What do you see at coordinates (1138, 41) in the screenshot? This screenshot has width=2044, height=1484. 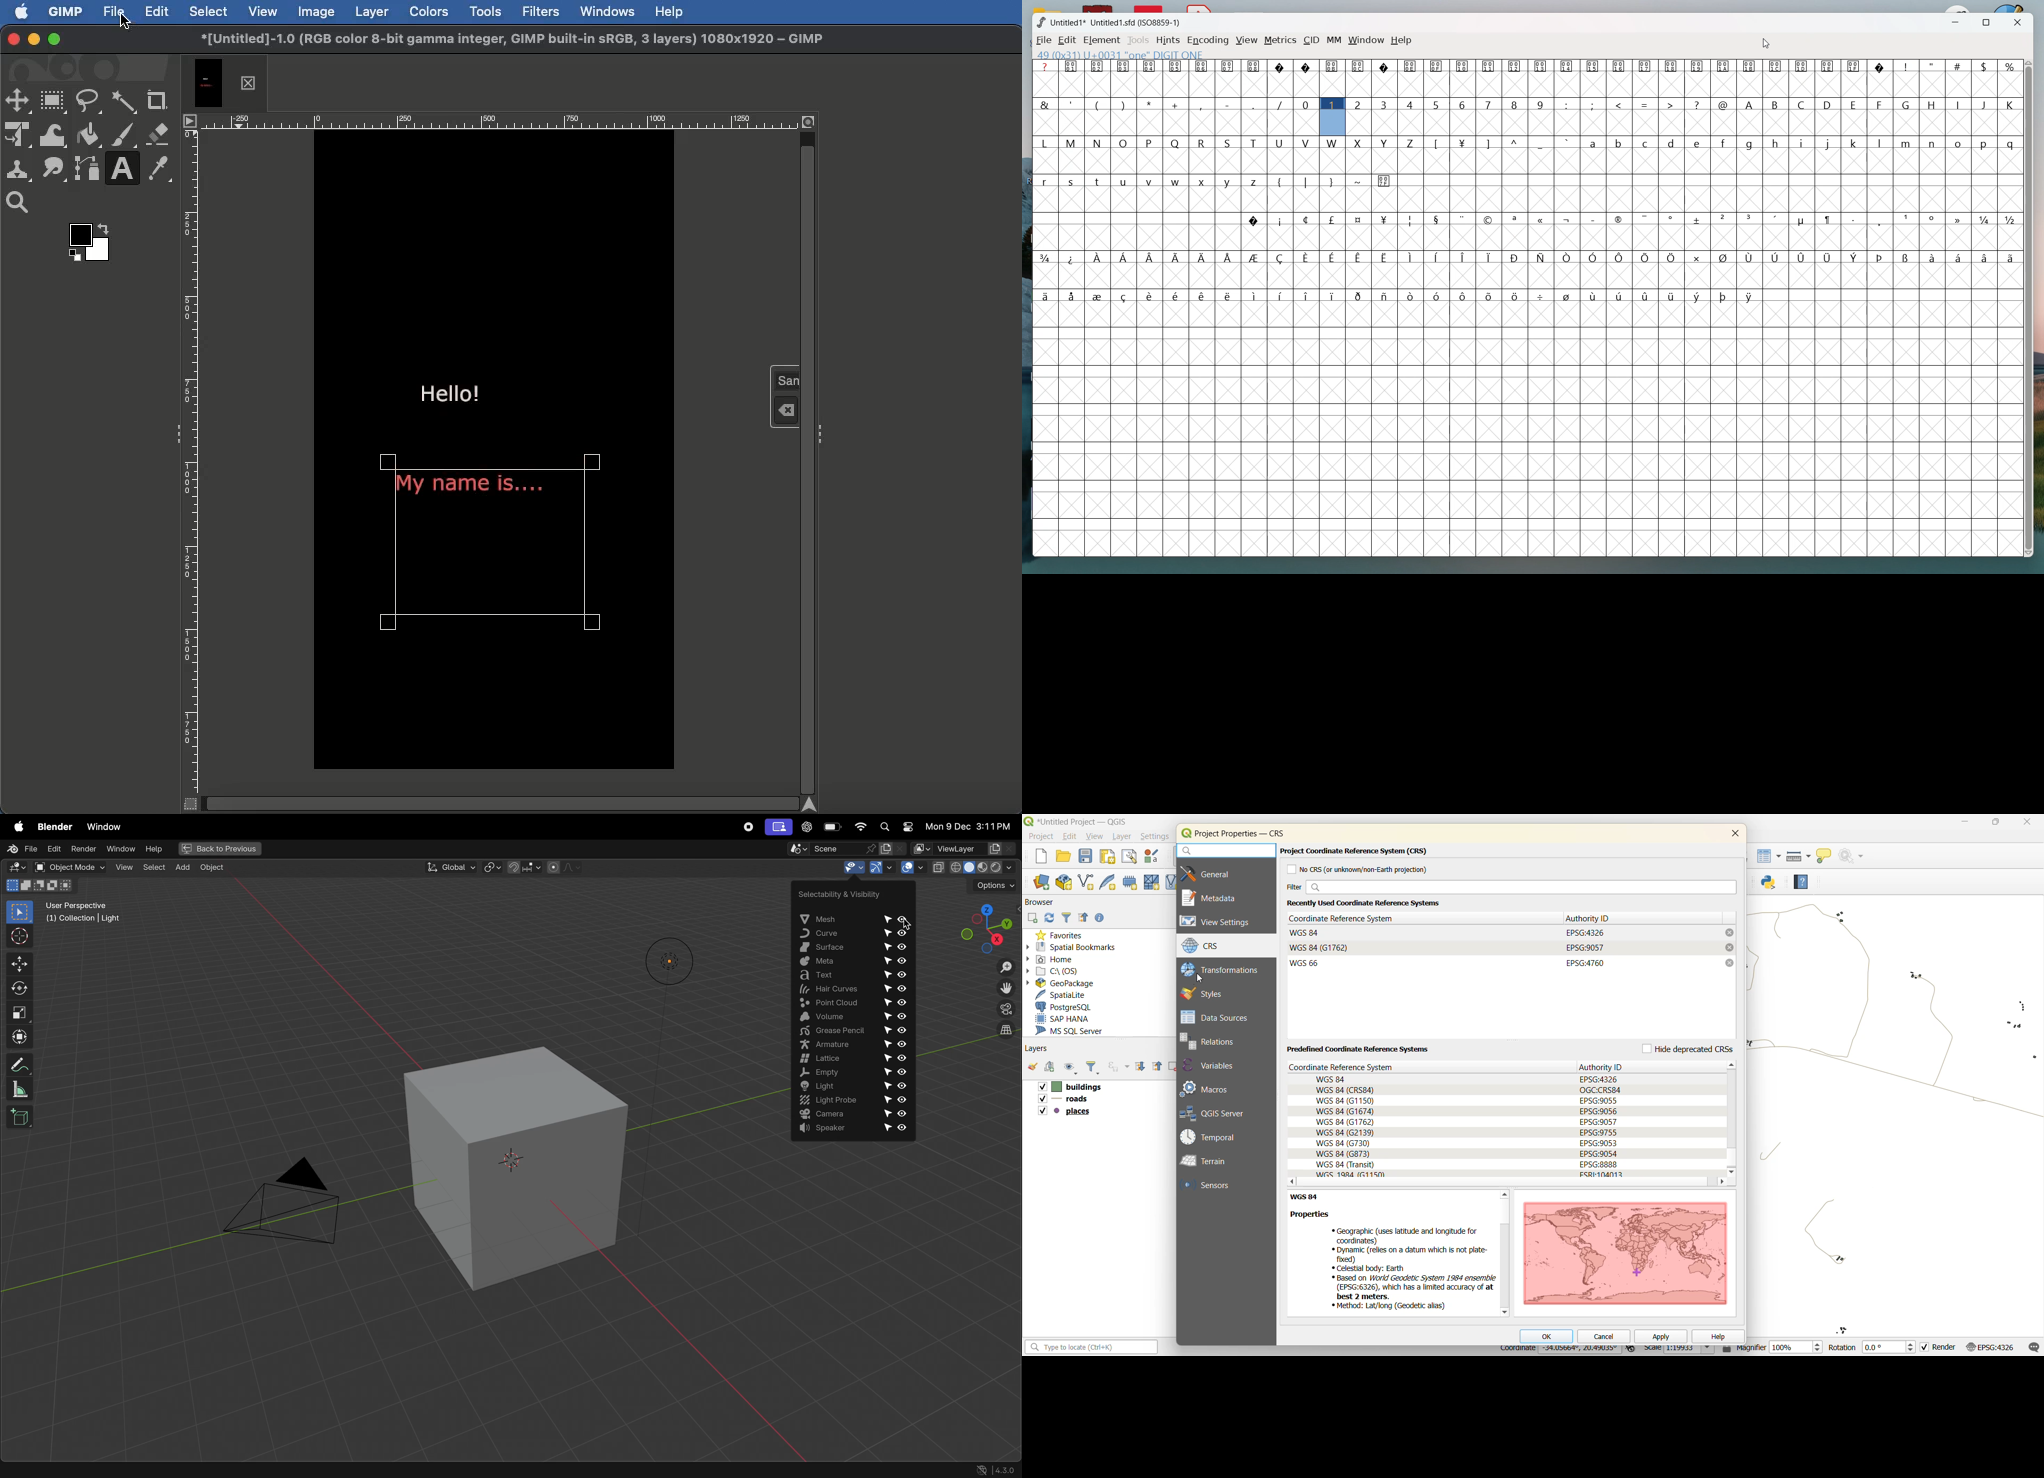 I see `tools` at bounding box center [1138, 41].